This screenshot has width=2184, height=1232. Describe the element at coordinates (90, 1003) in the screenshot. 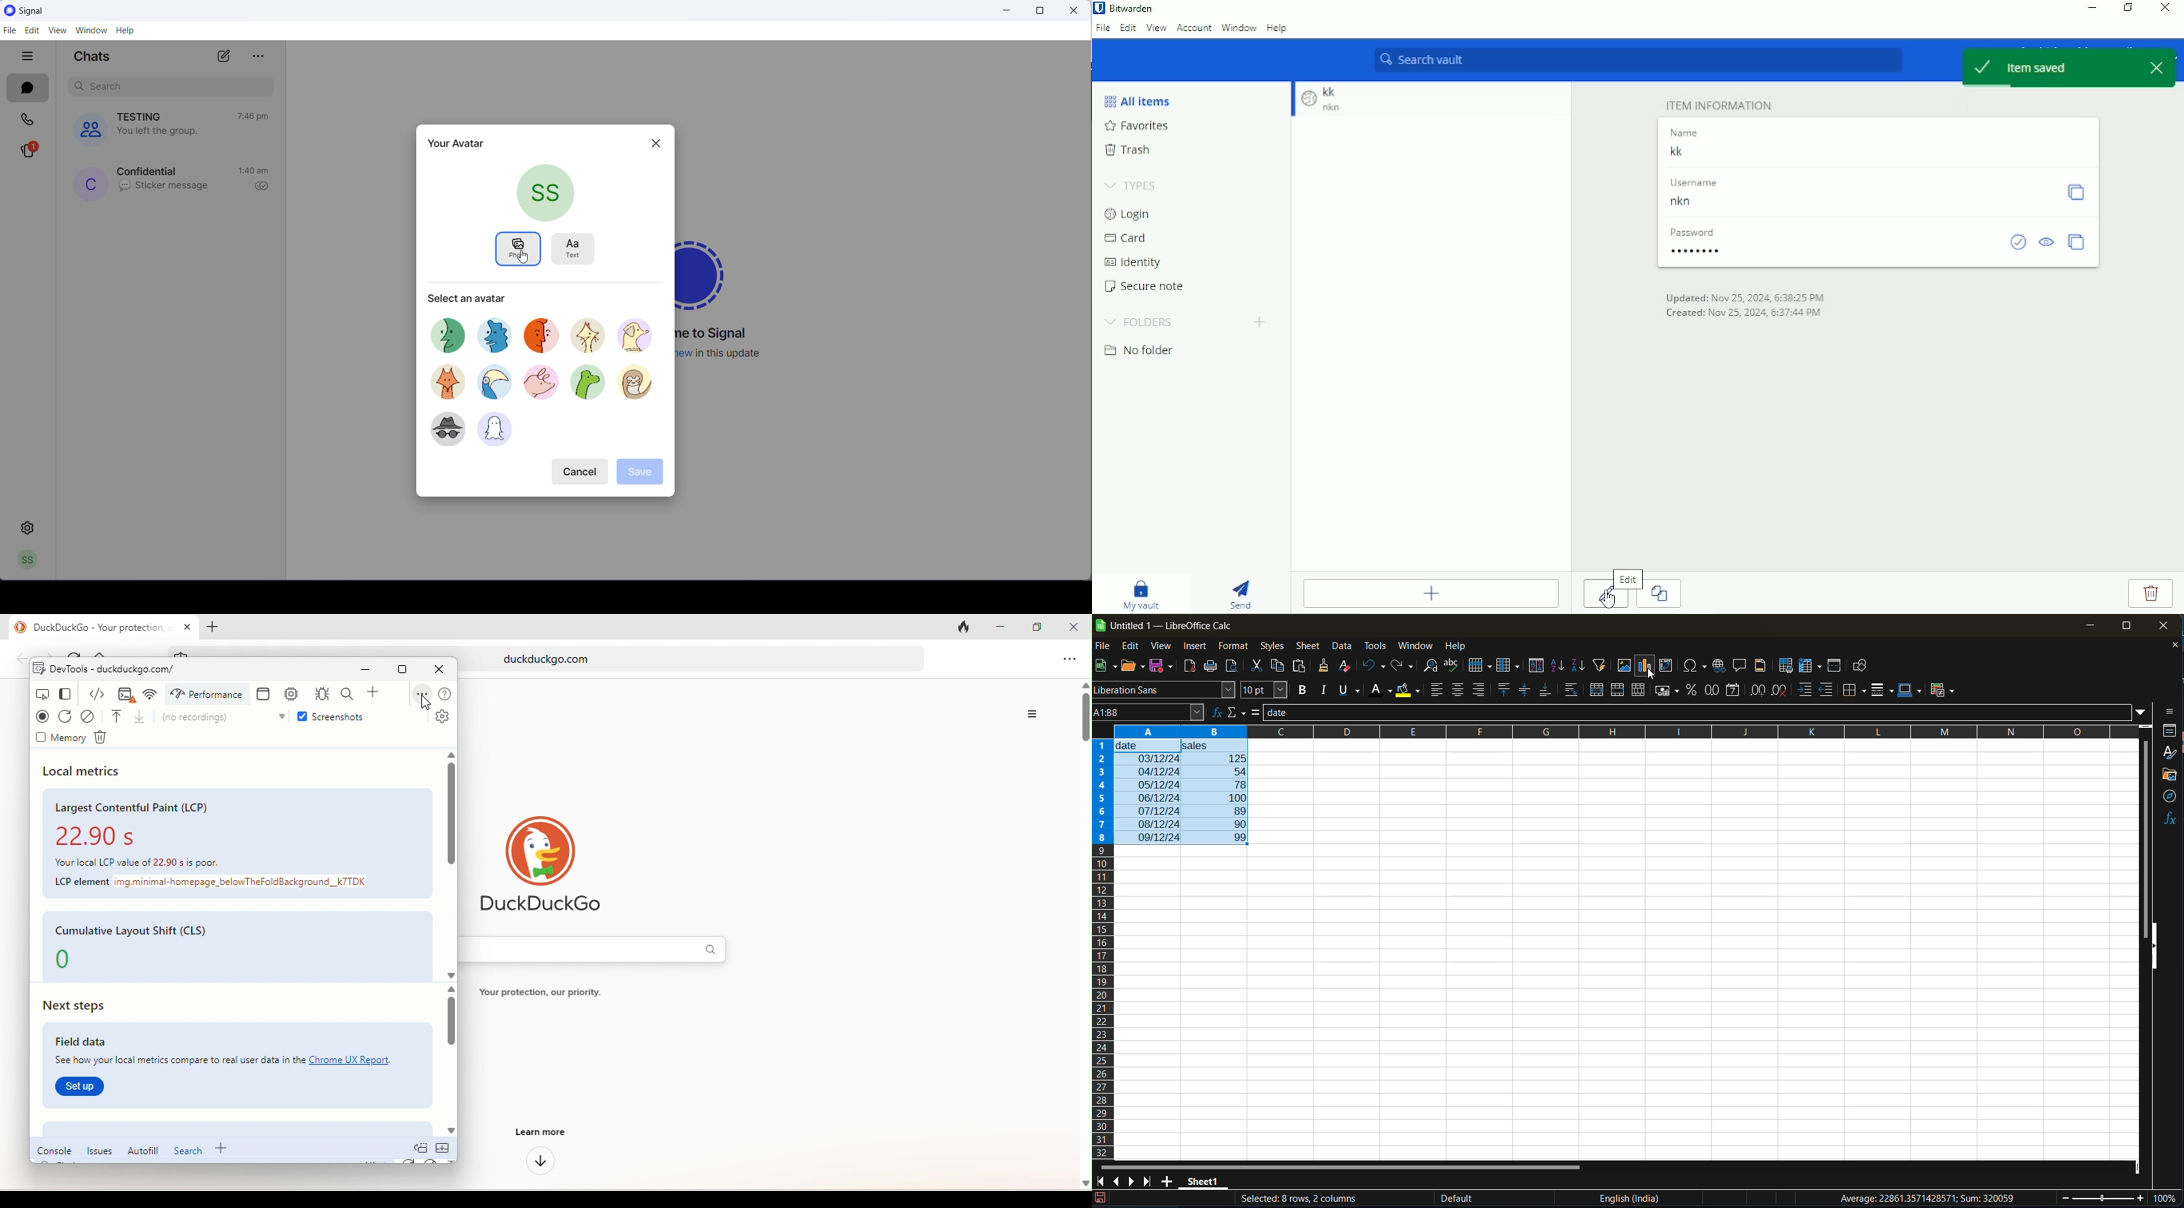

I see `next steps` at that location.